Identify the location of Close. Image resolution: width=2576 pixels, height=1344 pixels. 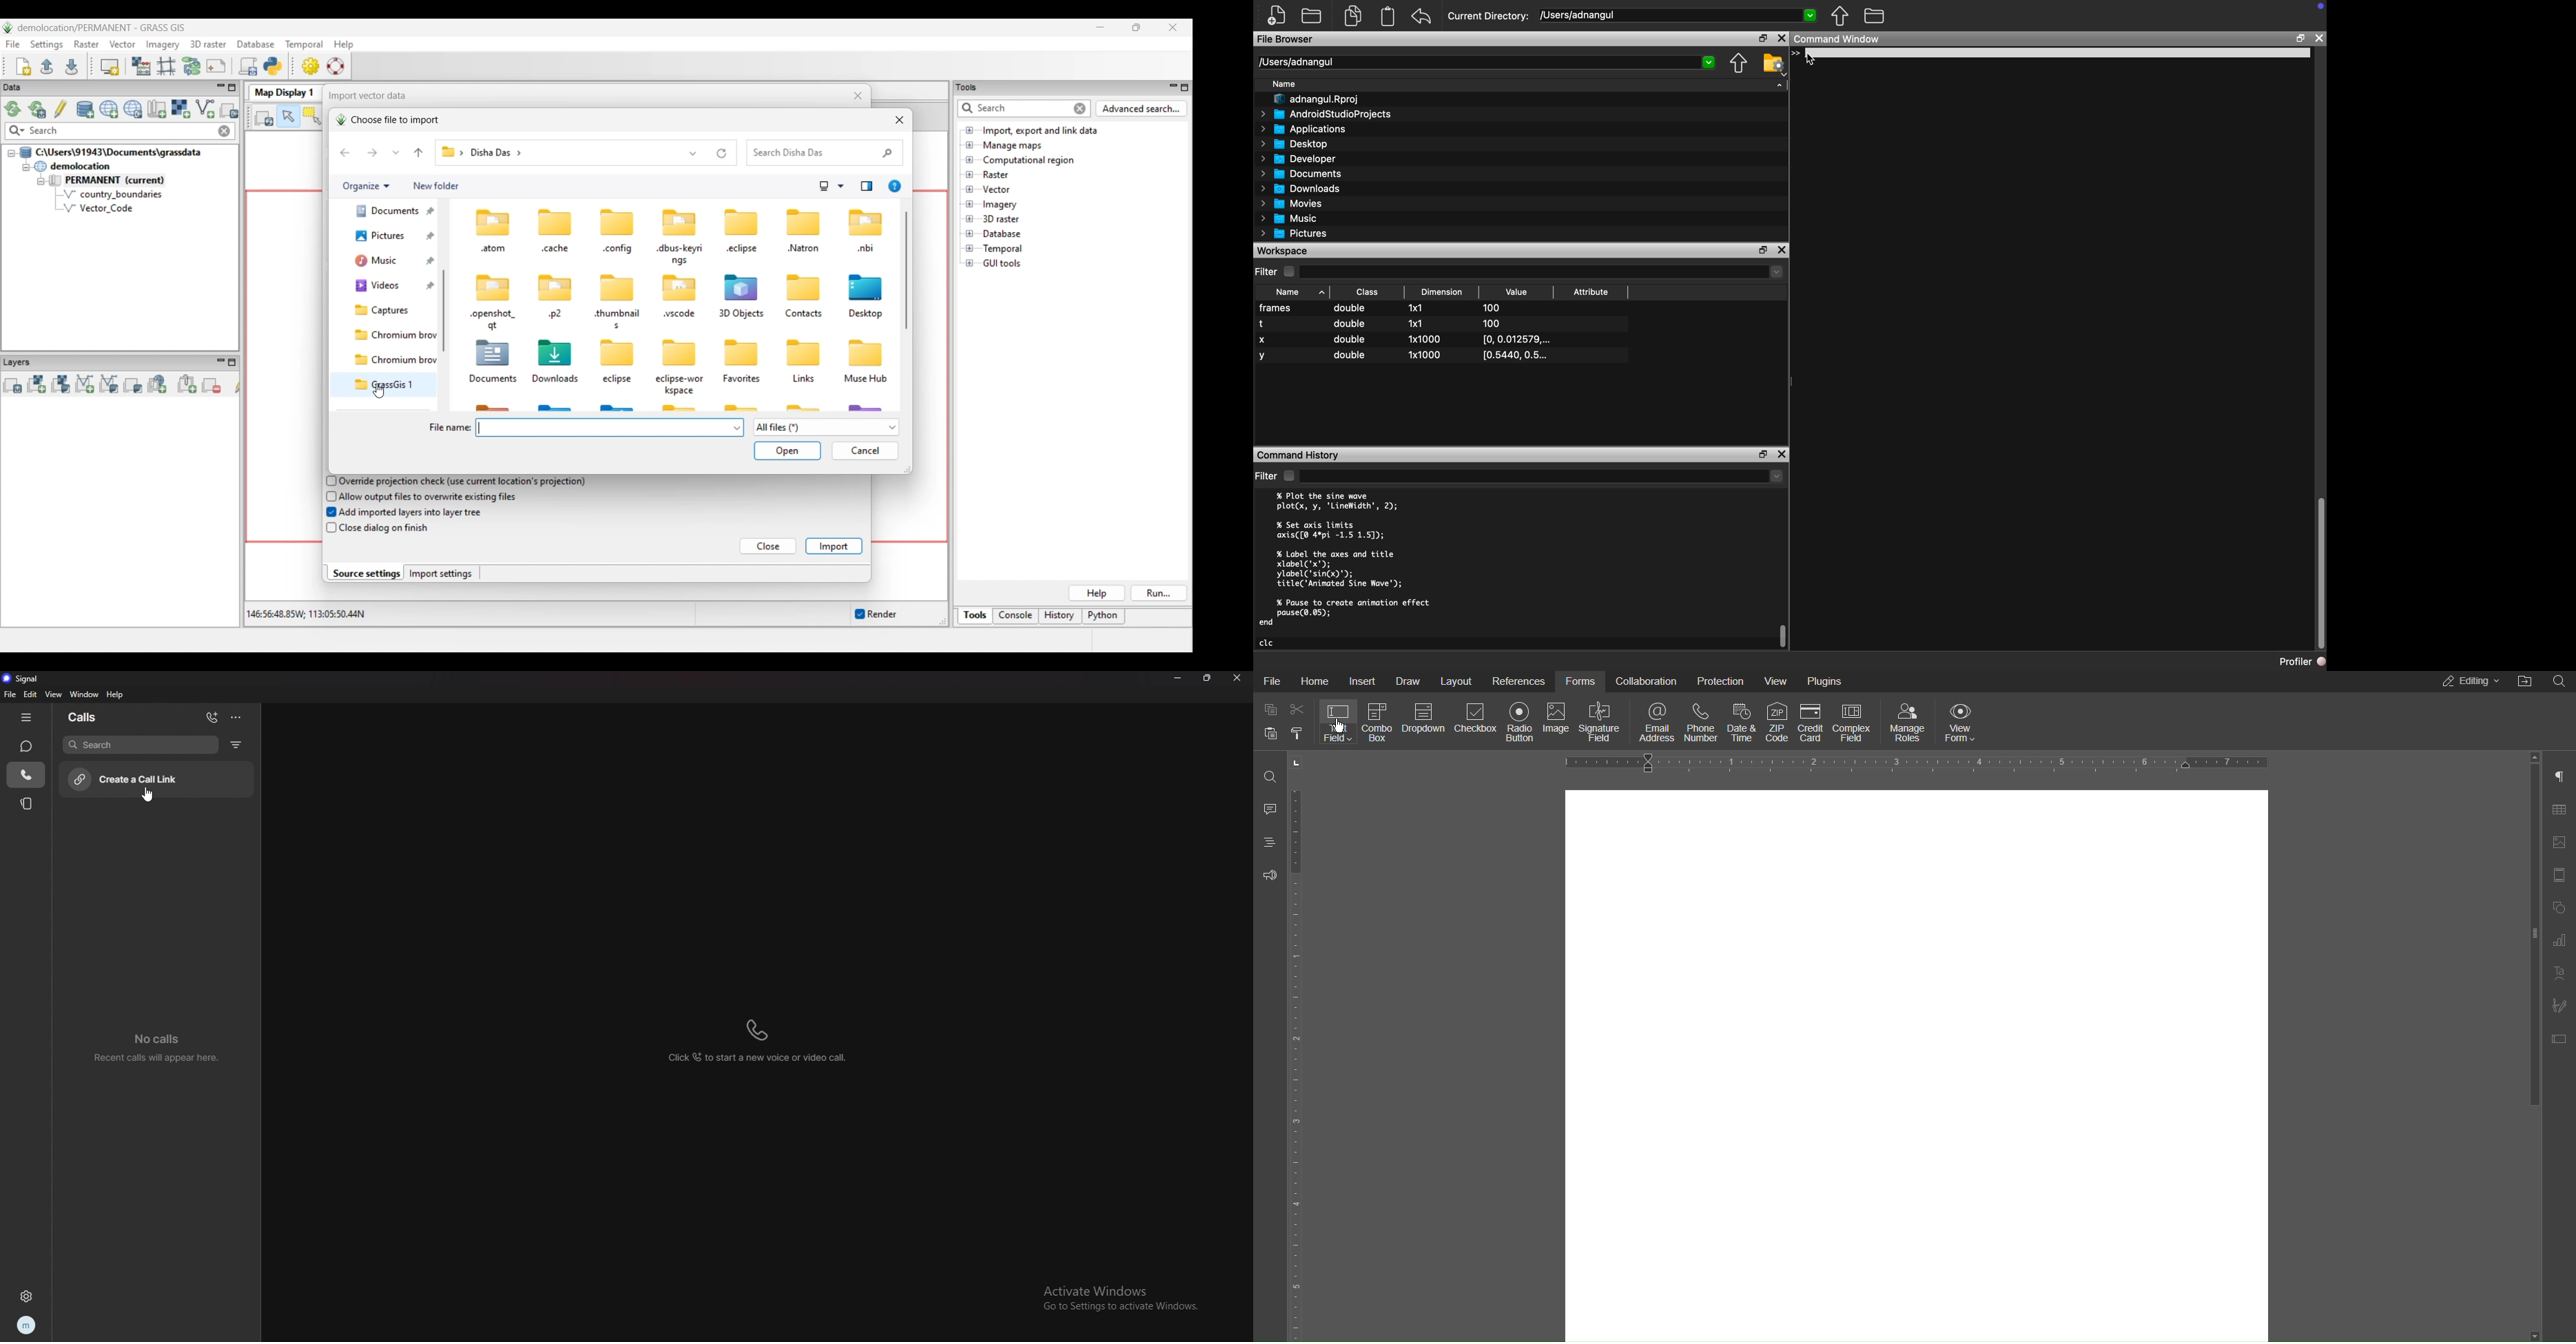
(2317, 39).